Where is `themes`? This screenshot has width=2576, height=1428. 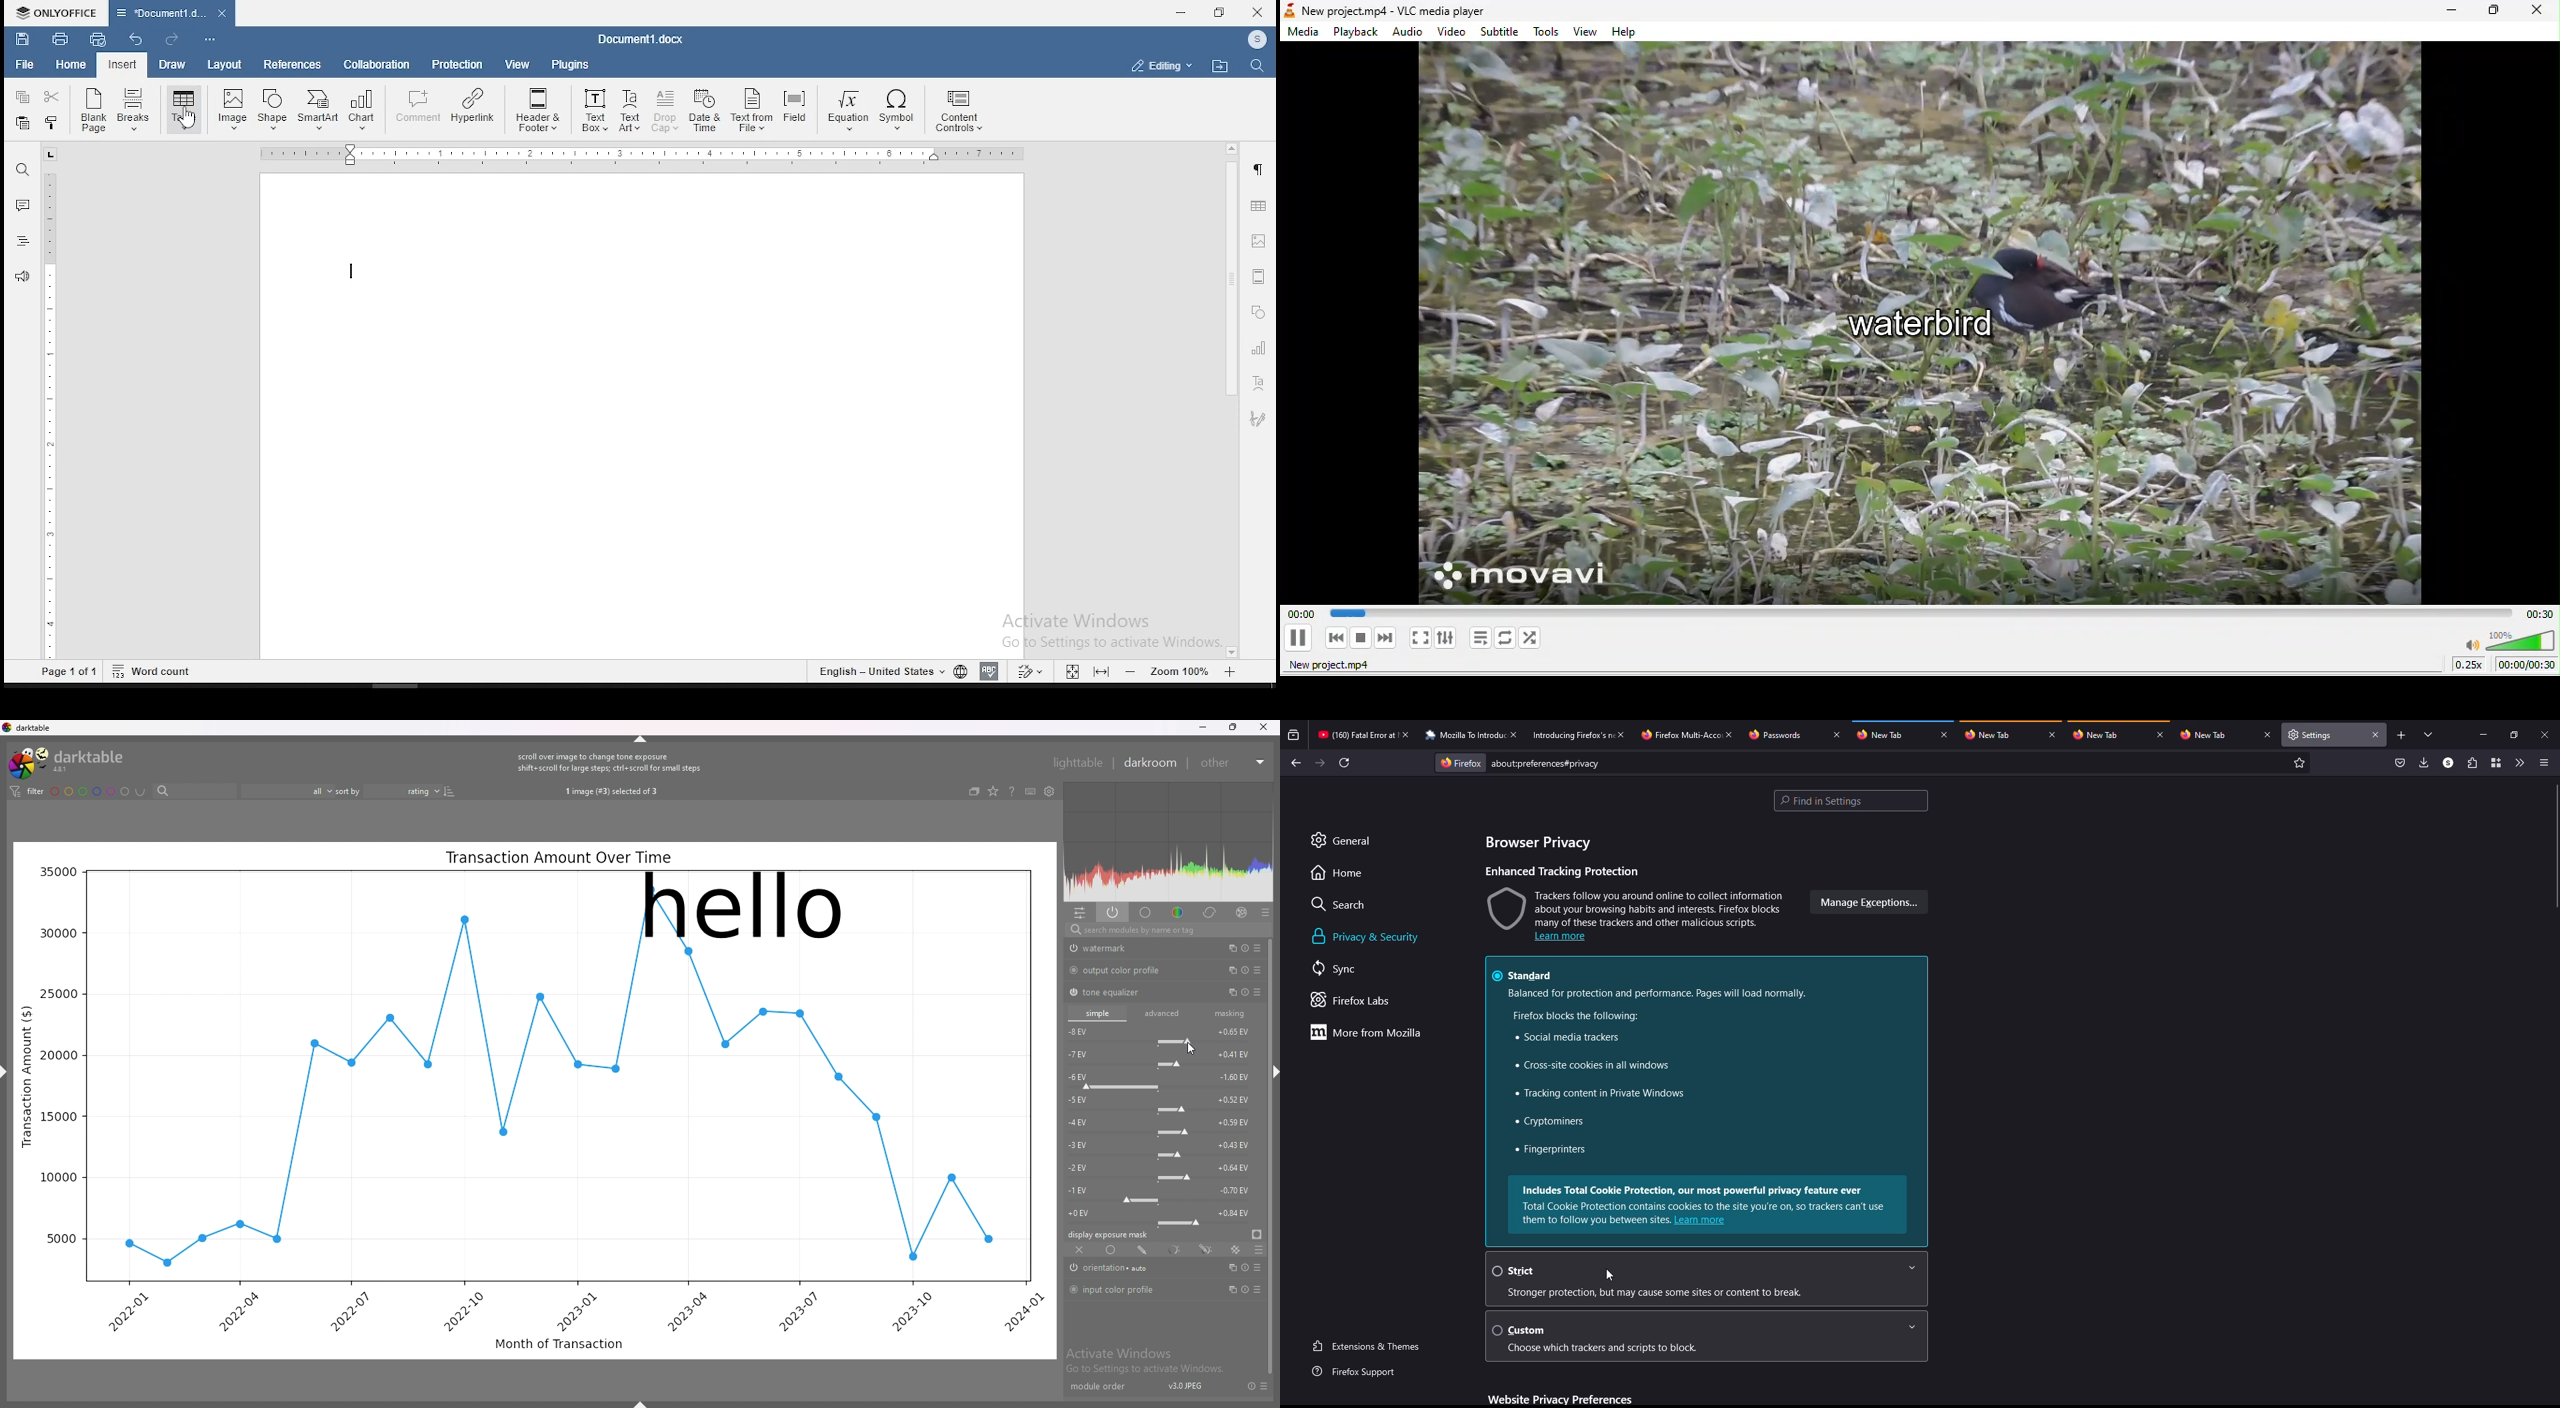 themes is located at coordinates (1369, 1347).